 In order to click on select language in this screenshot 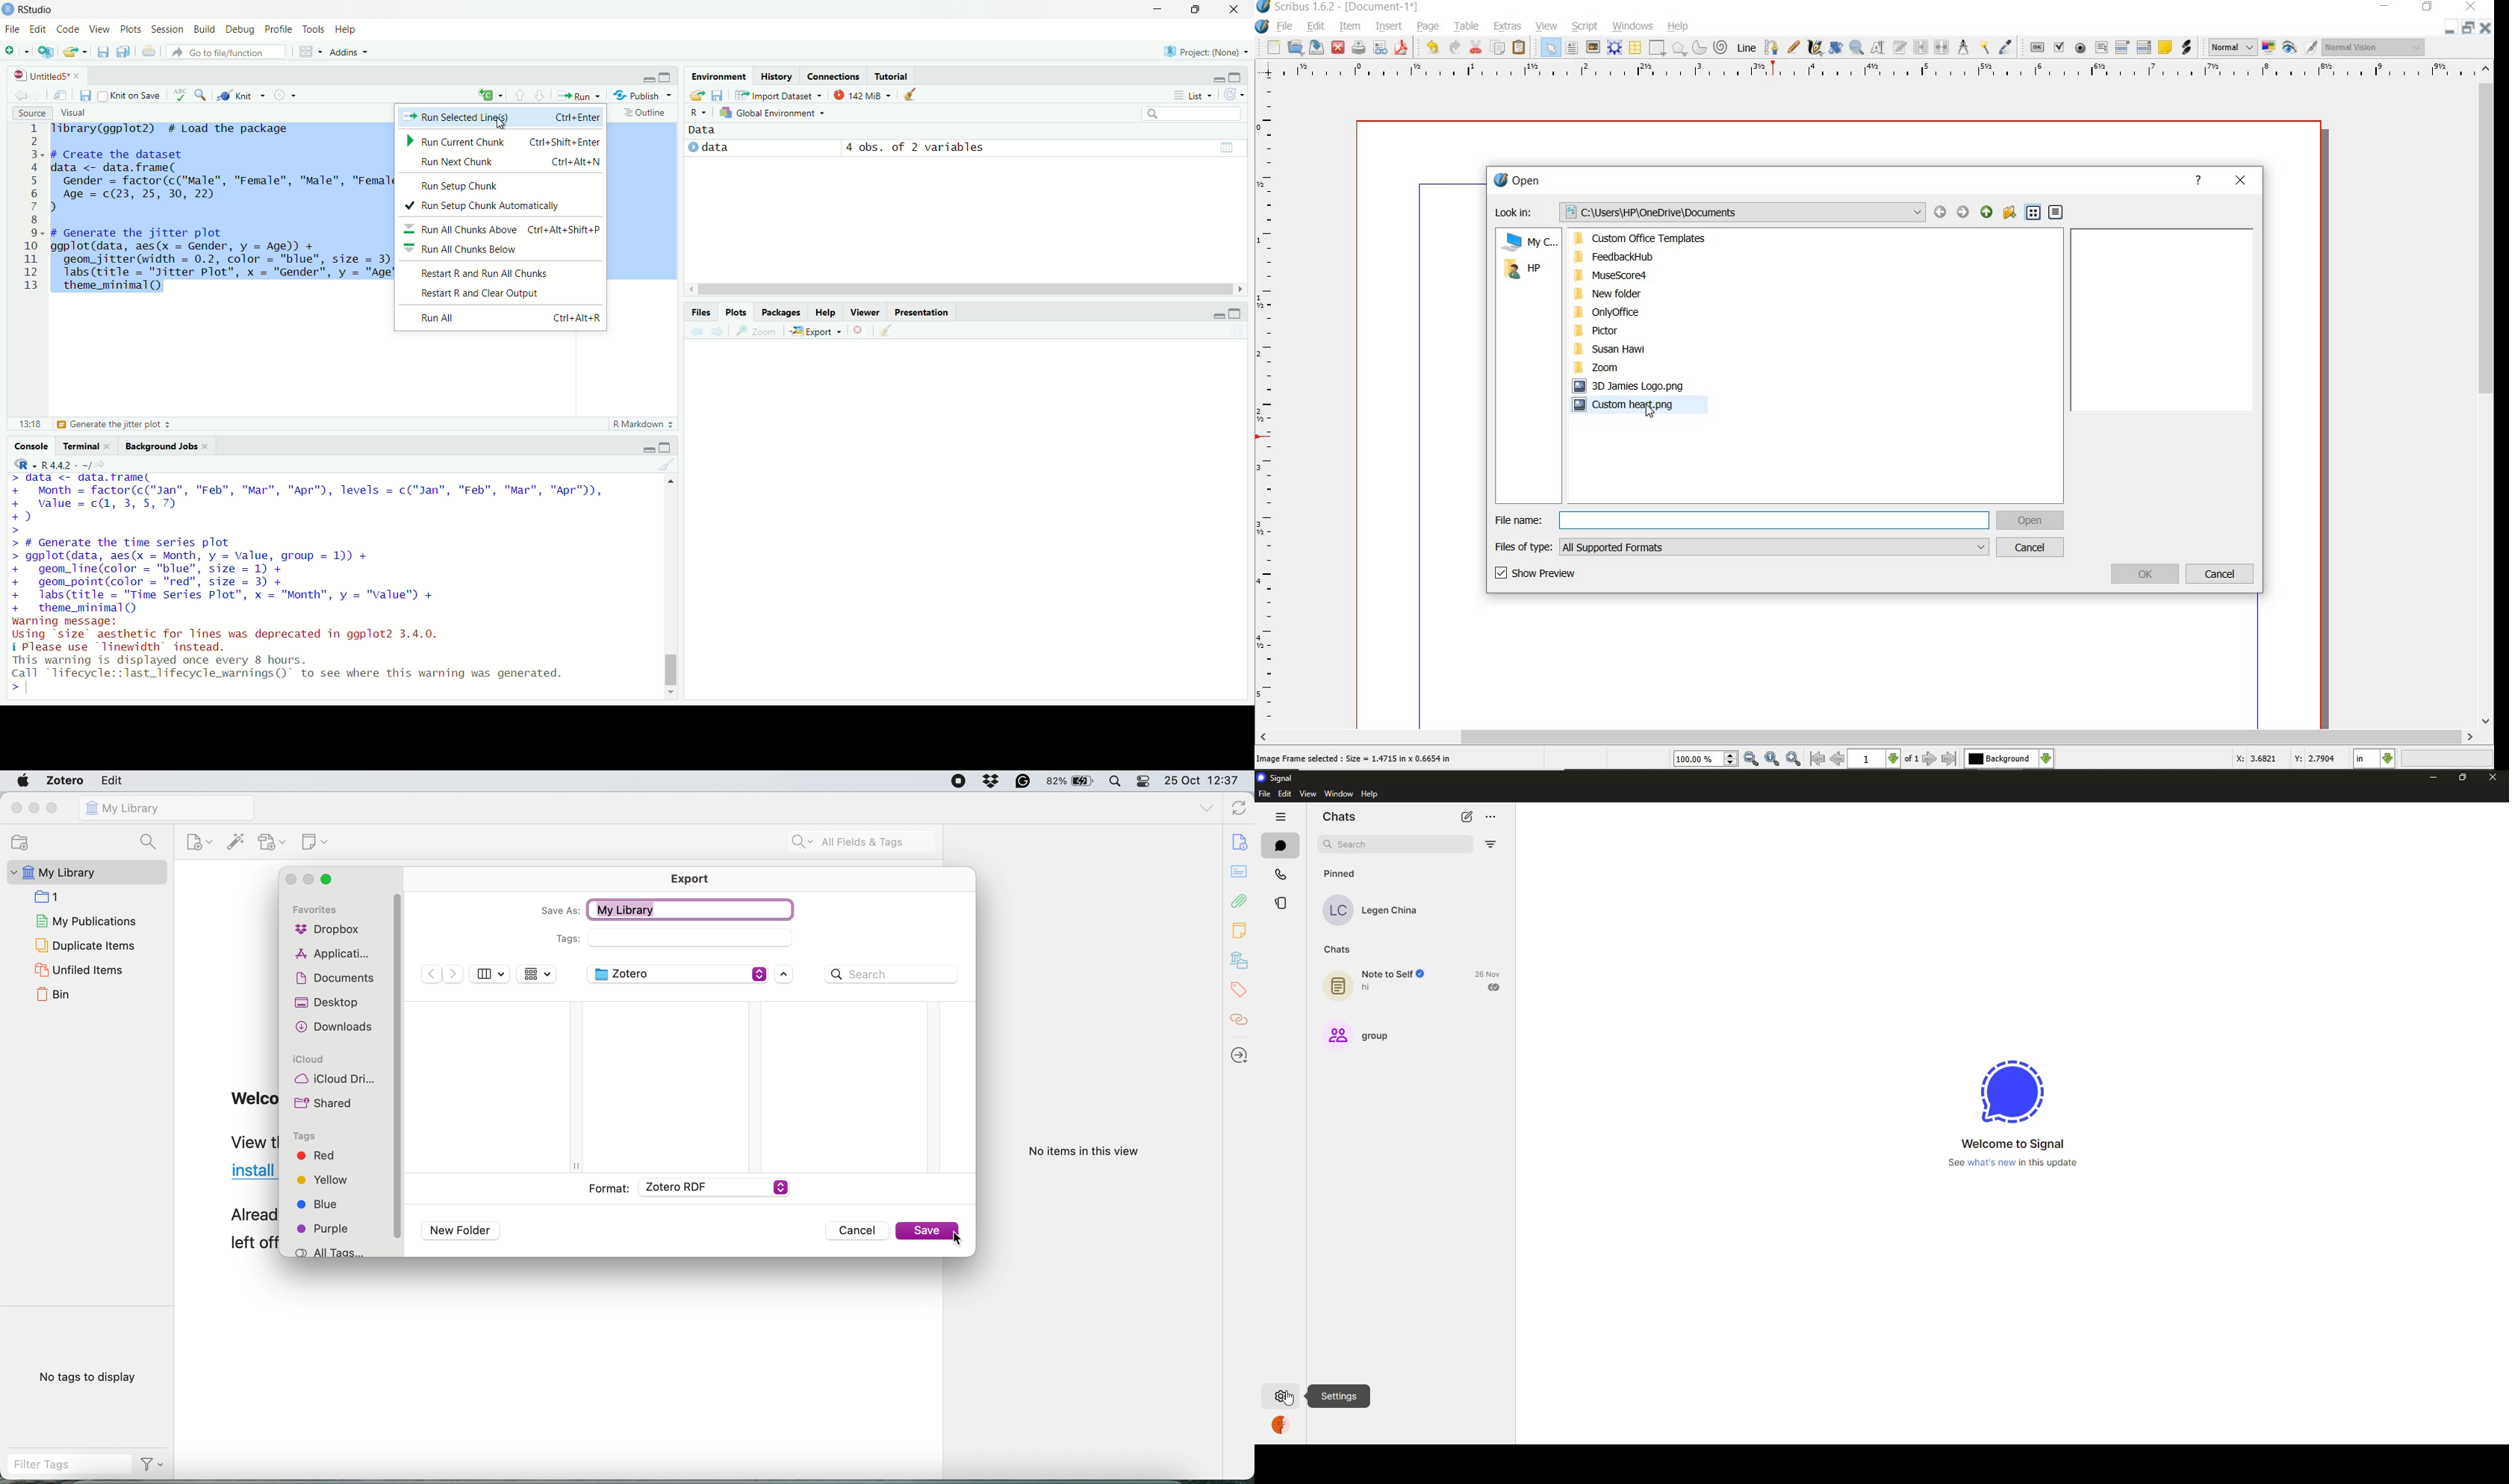, I will do `click(19, 464)`.